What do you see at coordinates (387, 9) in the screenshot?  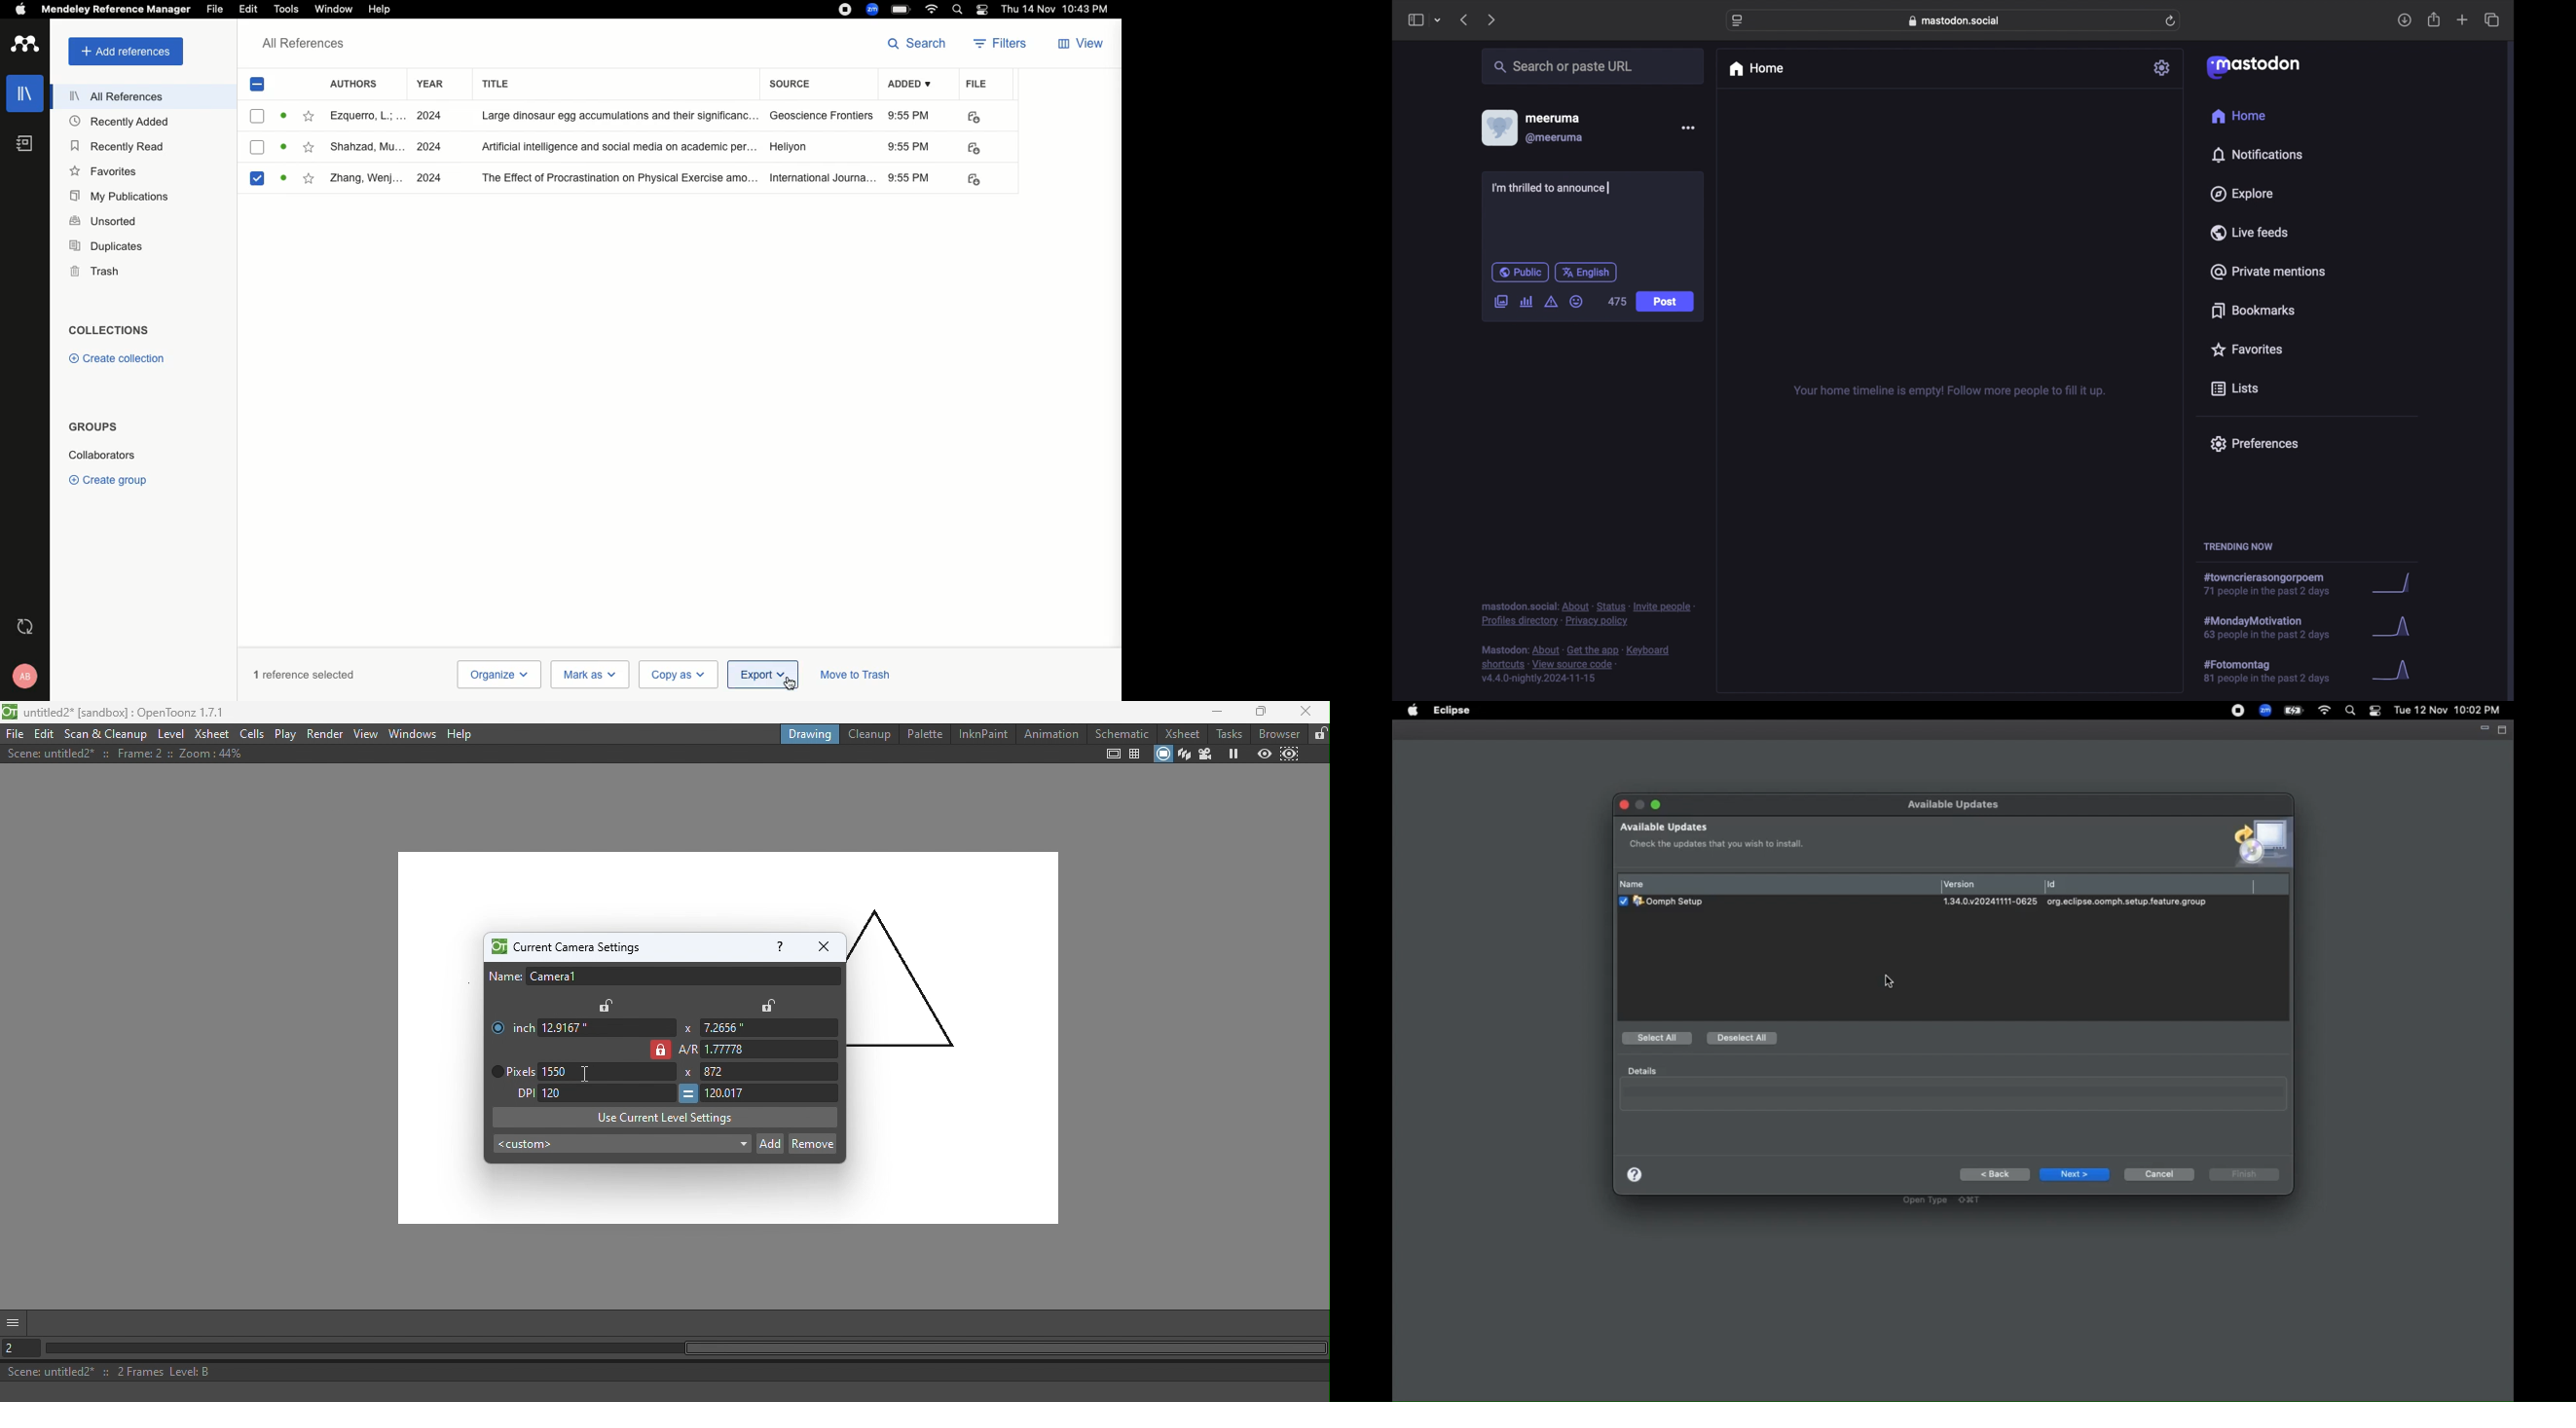 I see `Help` at bounding box center [387, 9].